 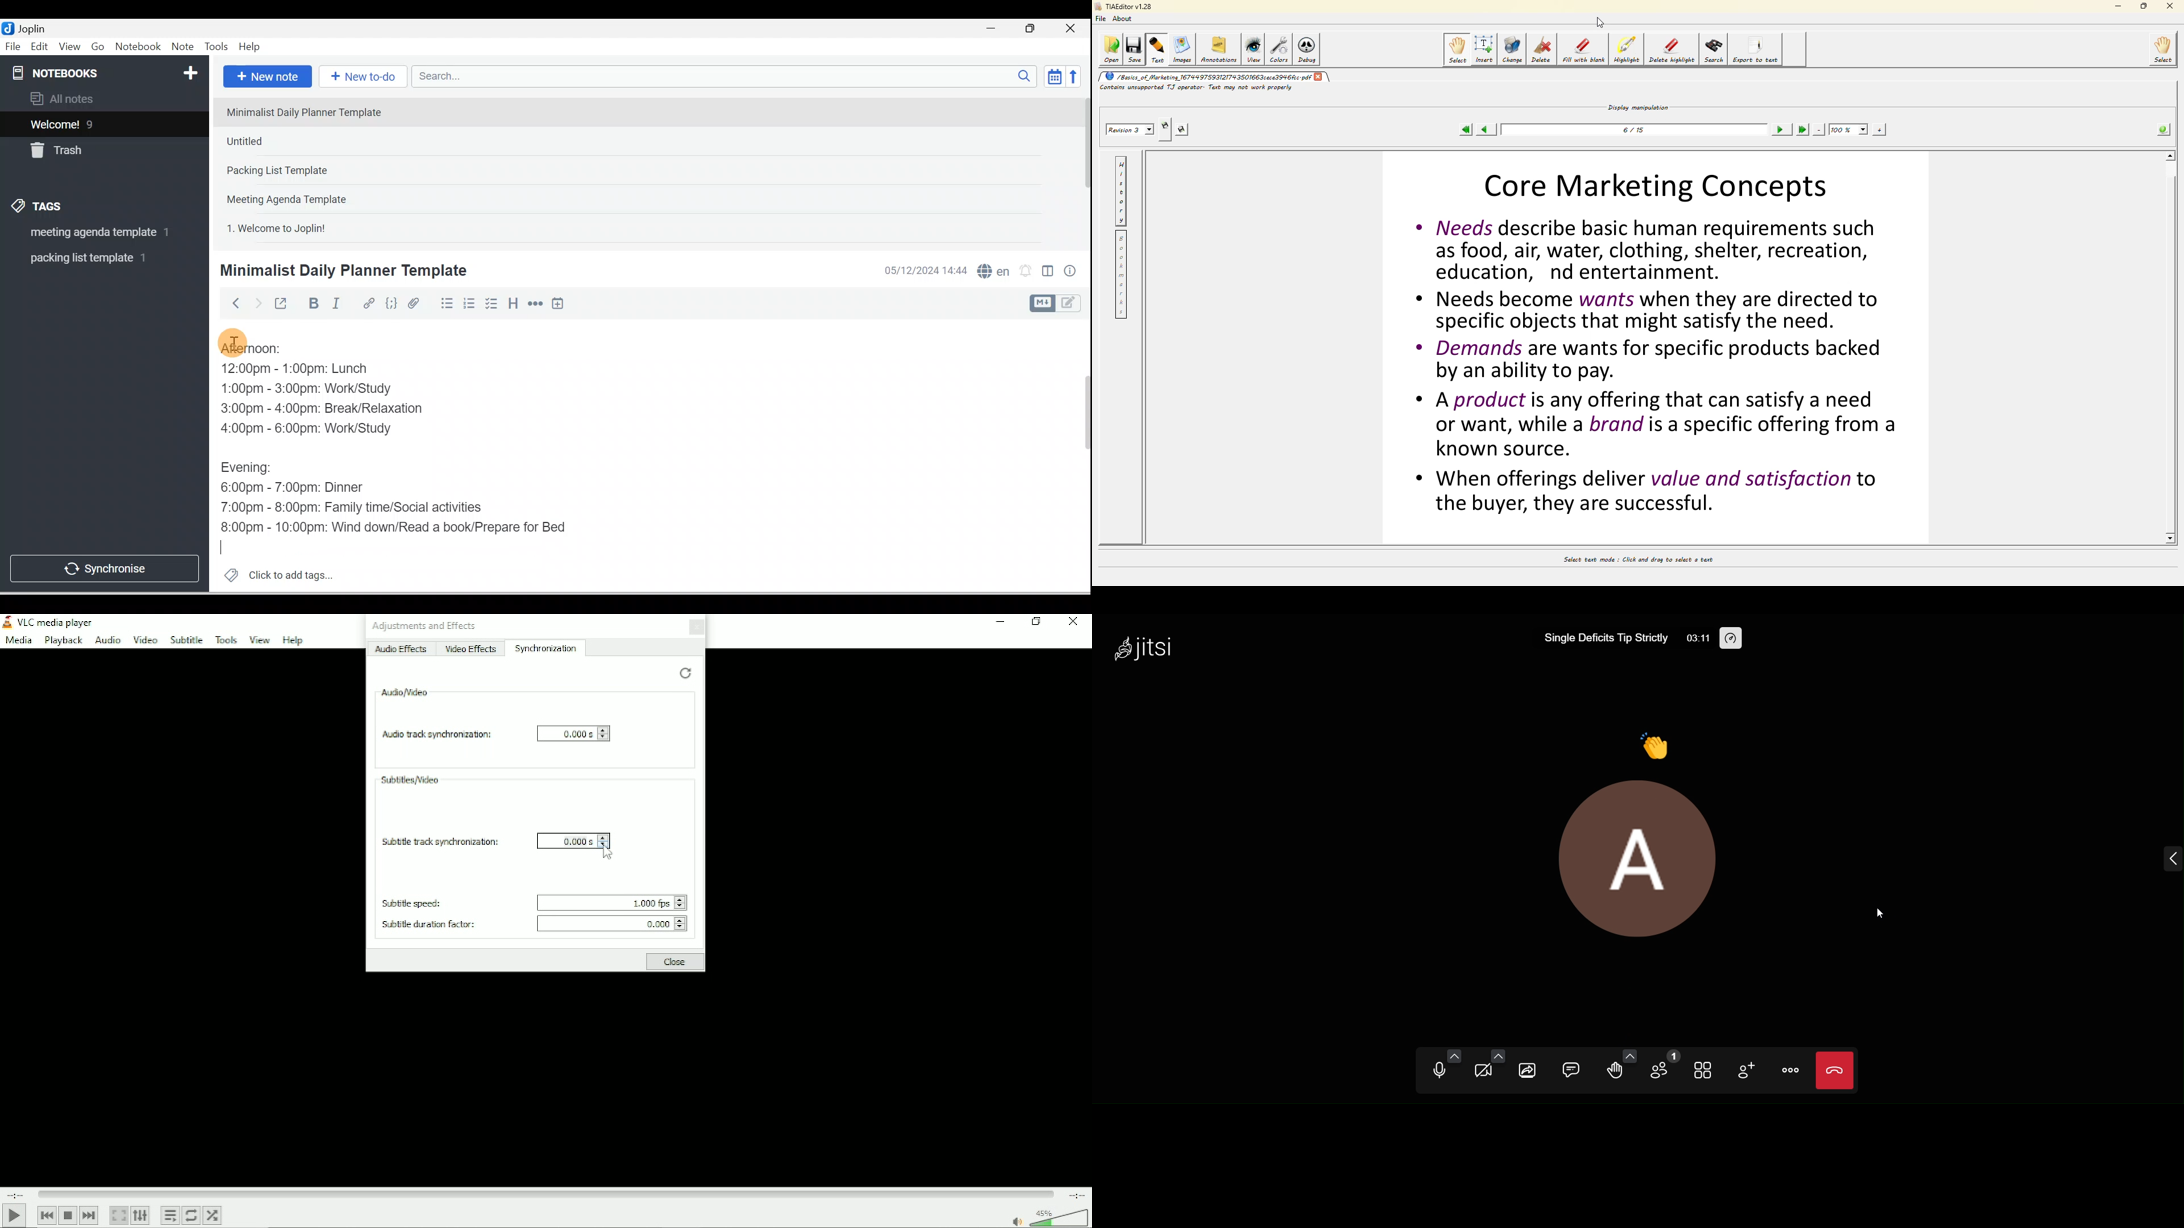 What do you see at coordinates (254, 470) in the screenshot?
I see `Evening:` at bounding box center [254, 470].